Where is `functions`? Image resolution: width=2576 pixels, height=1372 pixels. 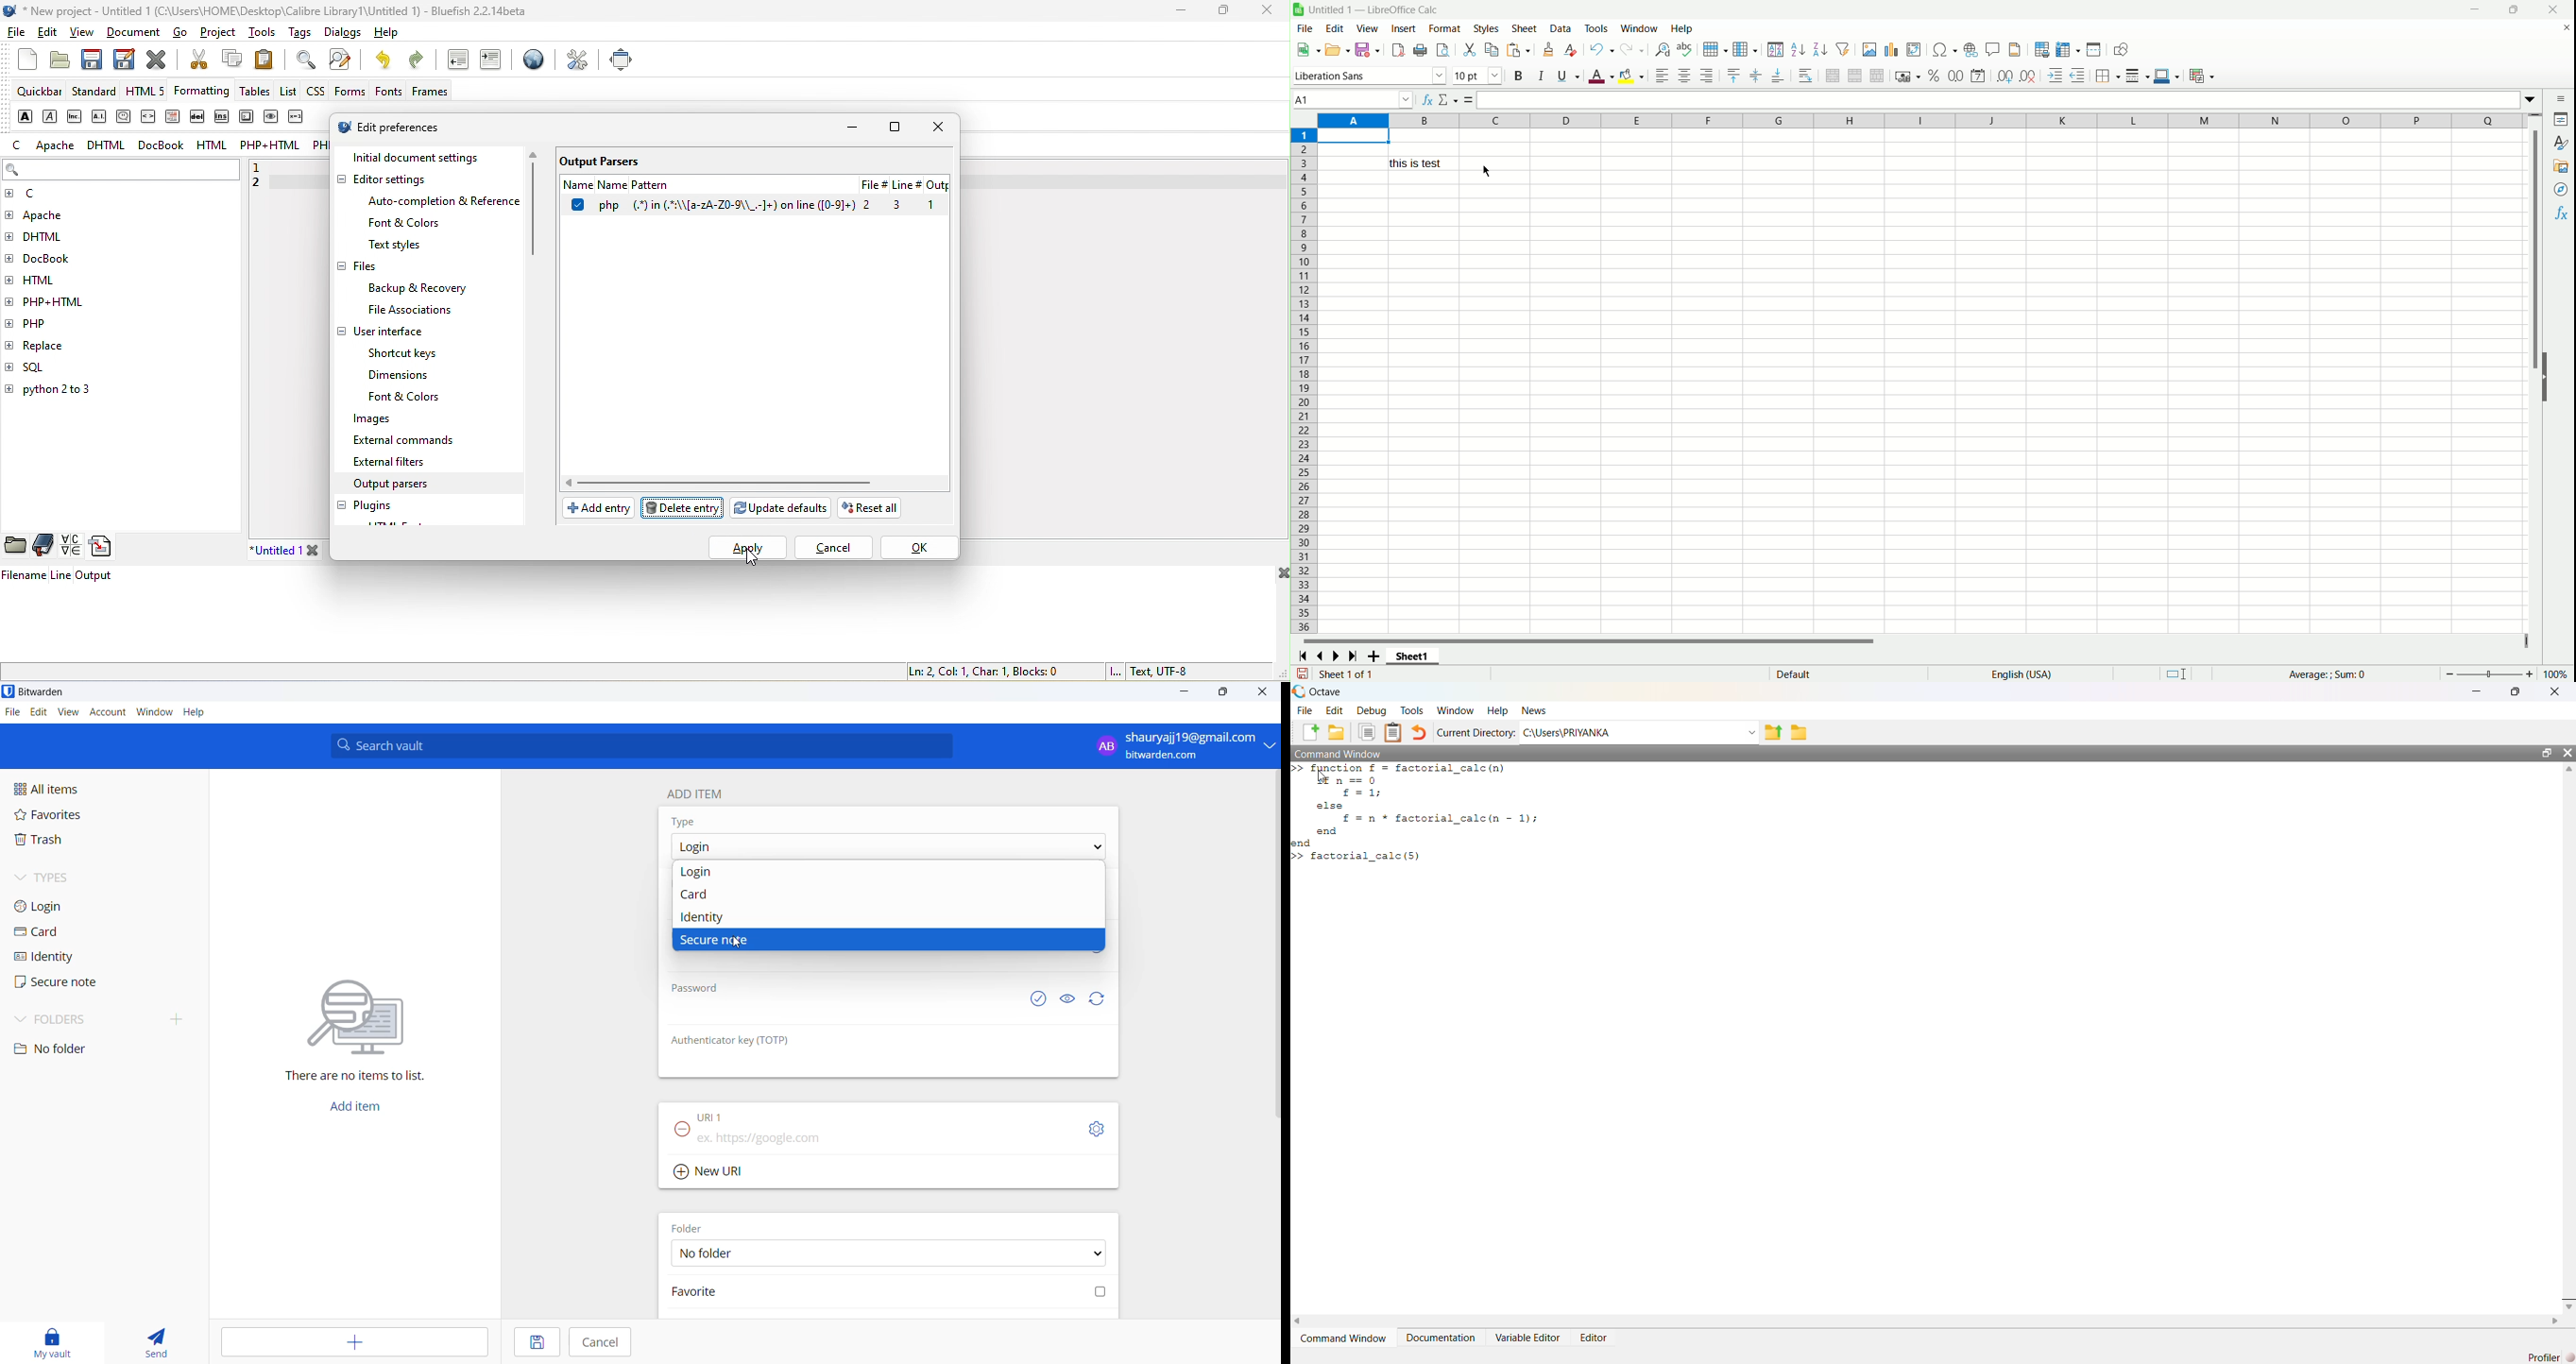 functions is located at coordinates (2561, 213).